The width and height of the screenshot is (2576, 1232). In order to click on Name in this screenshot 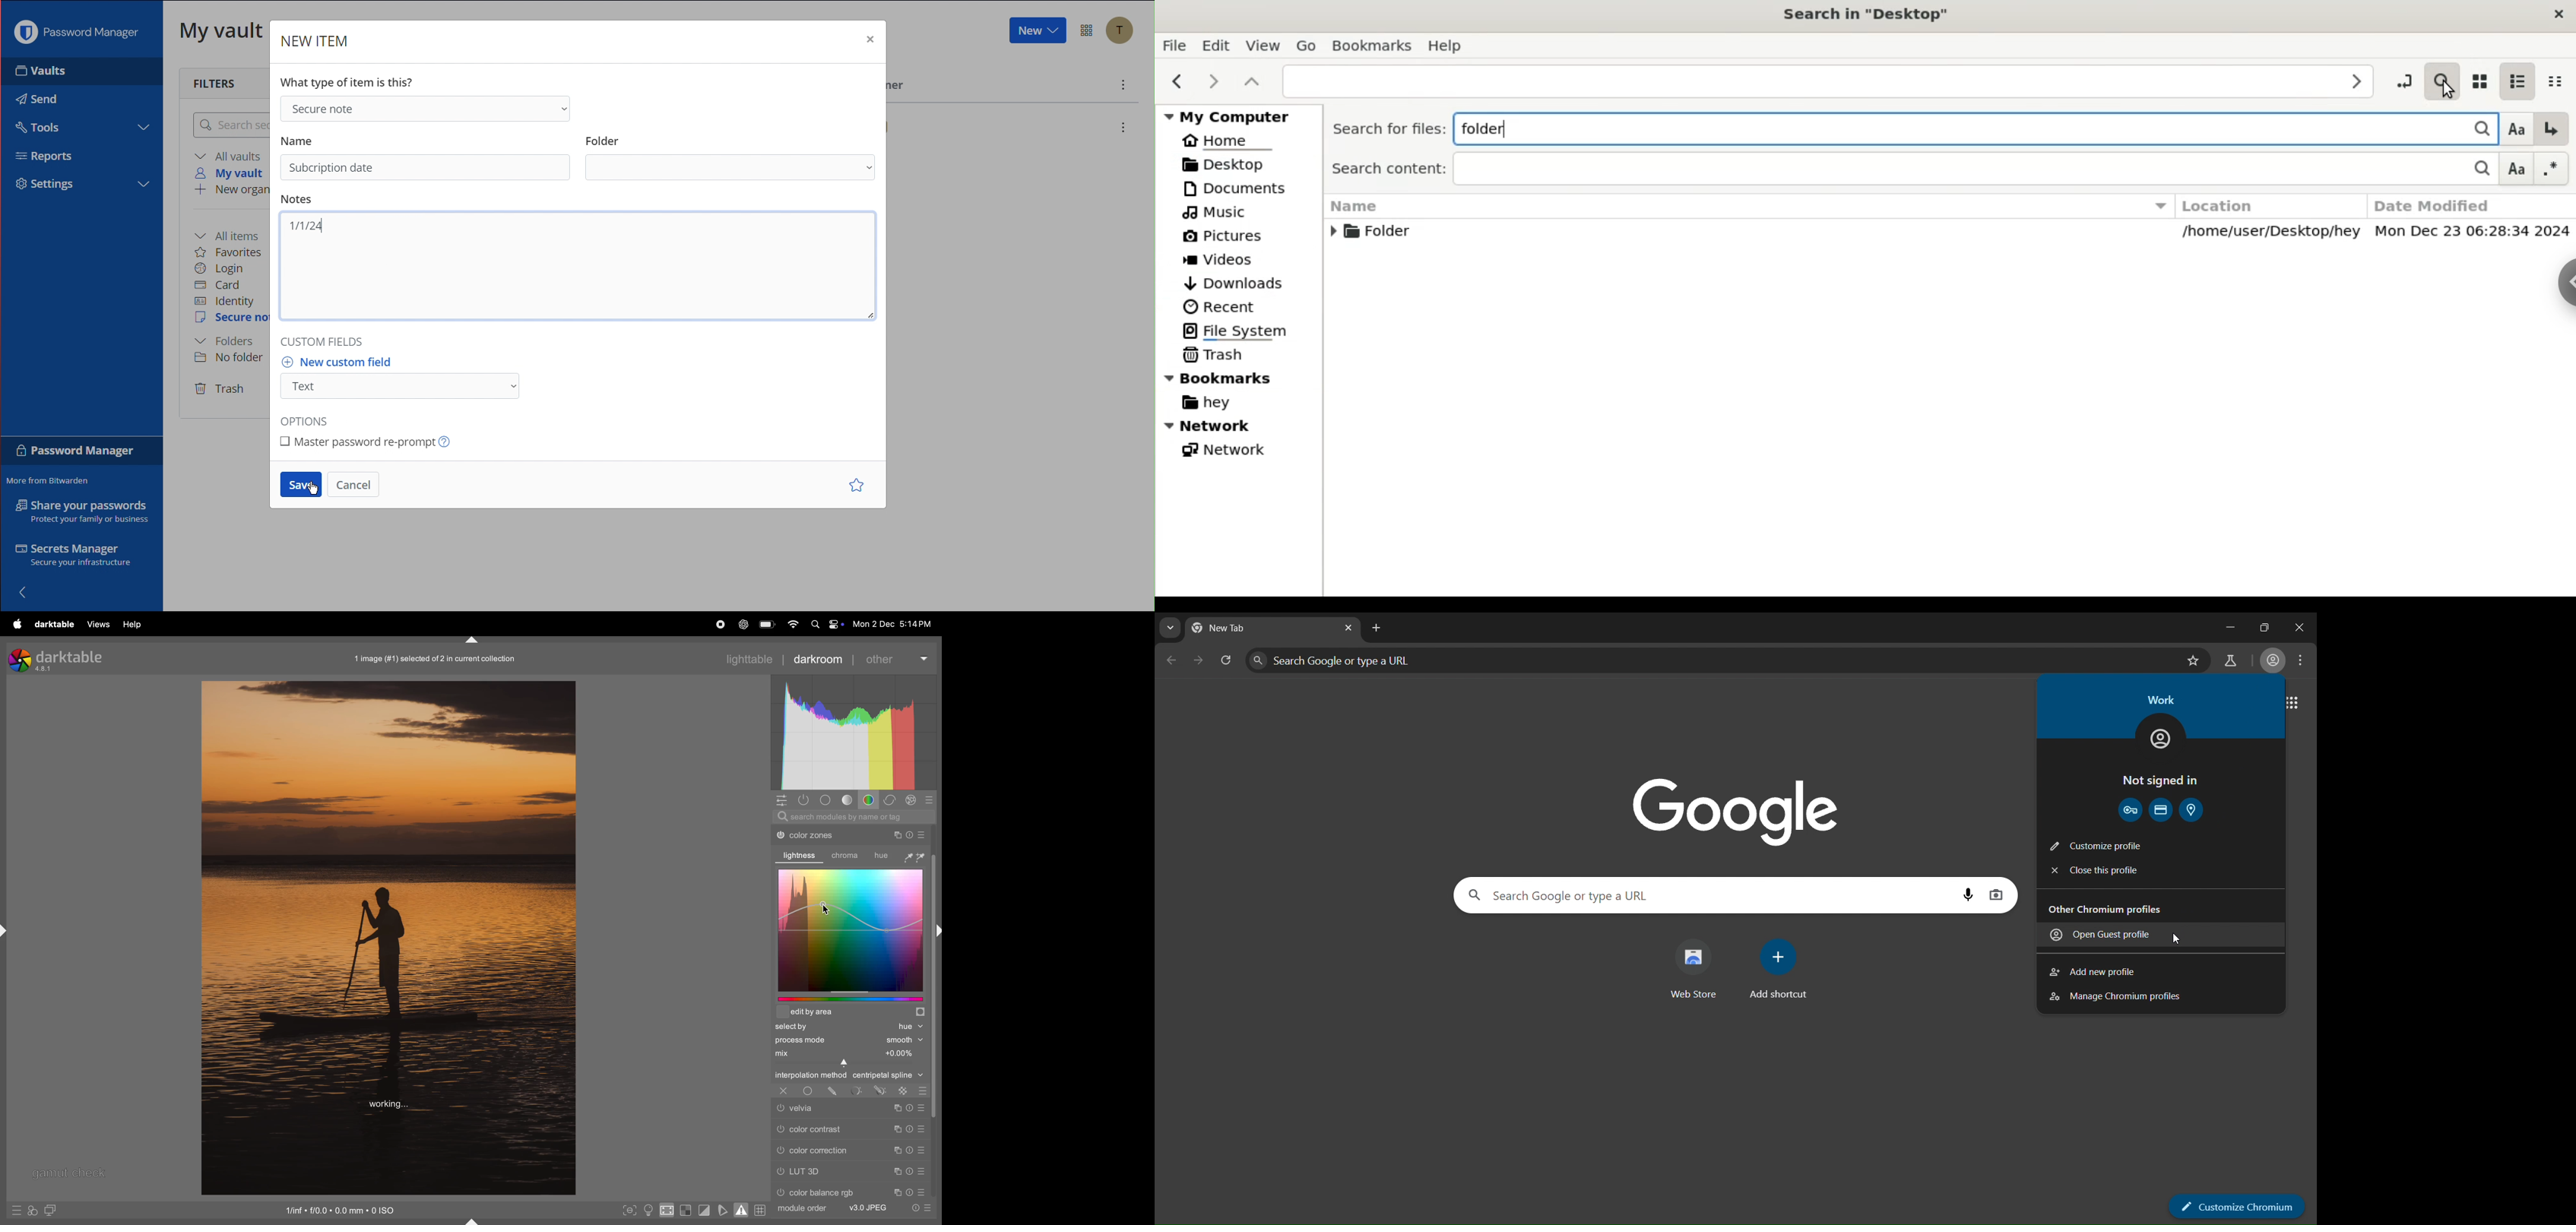, I will do `click(298, 139)`.